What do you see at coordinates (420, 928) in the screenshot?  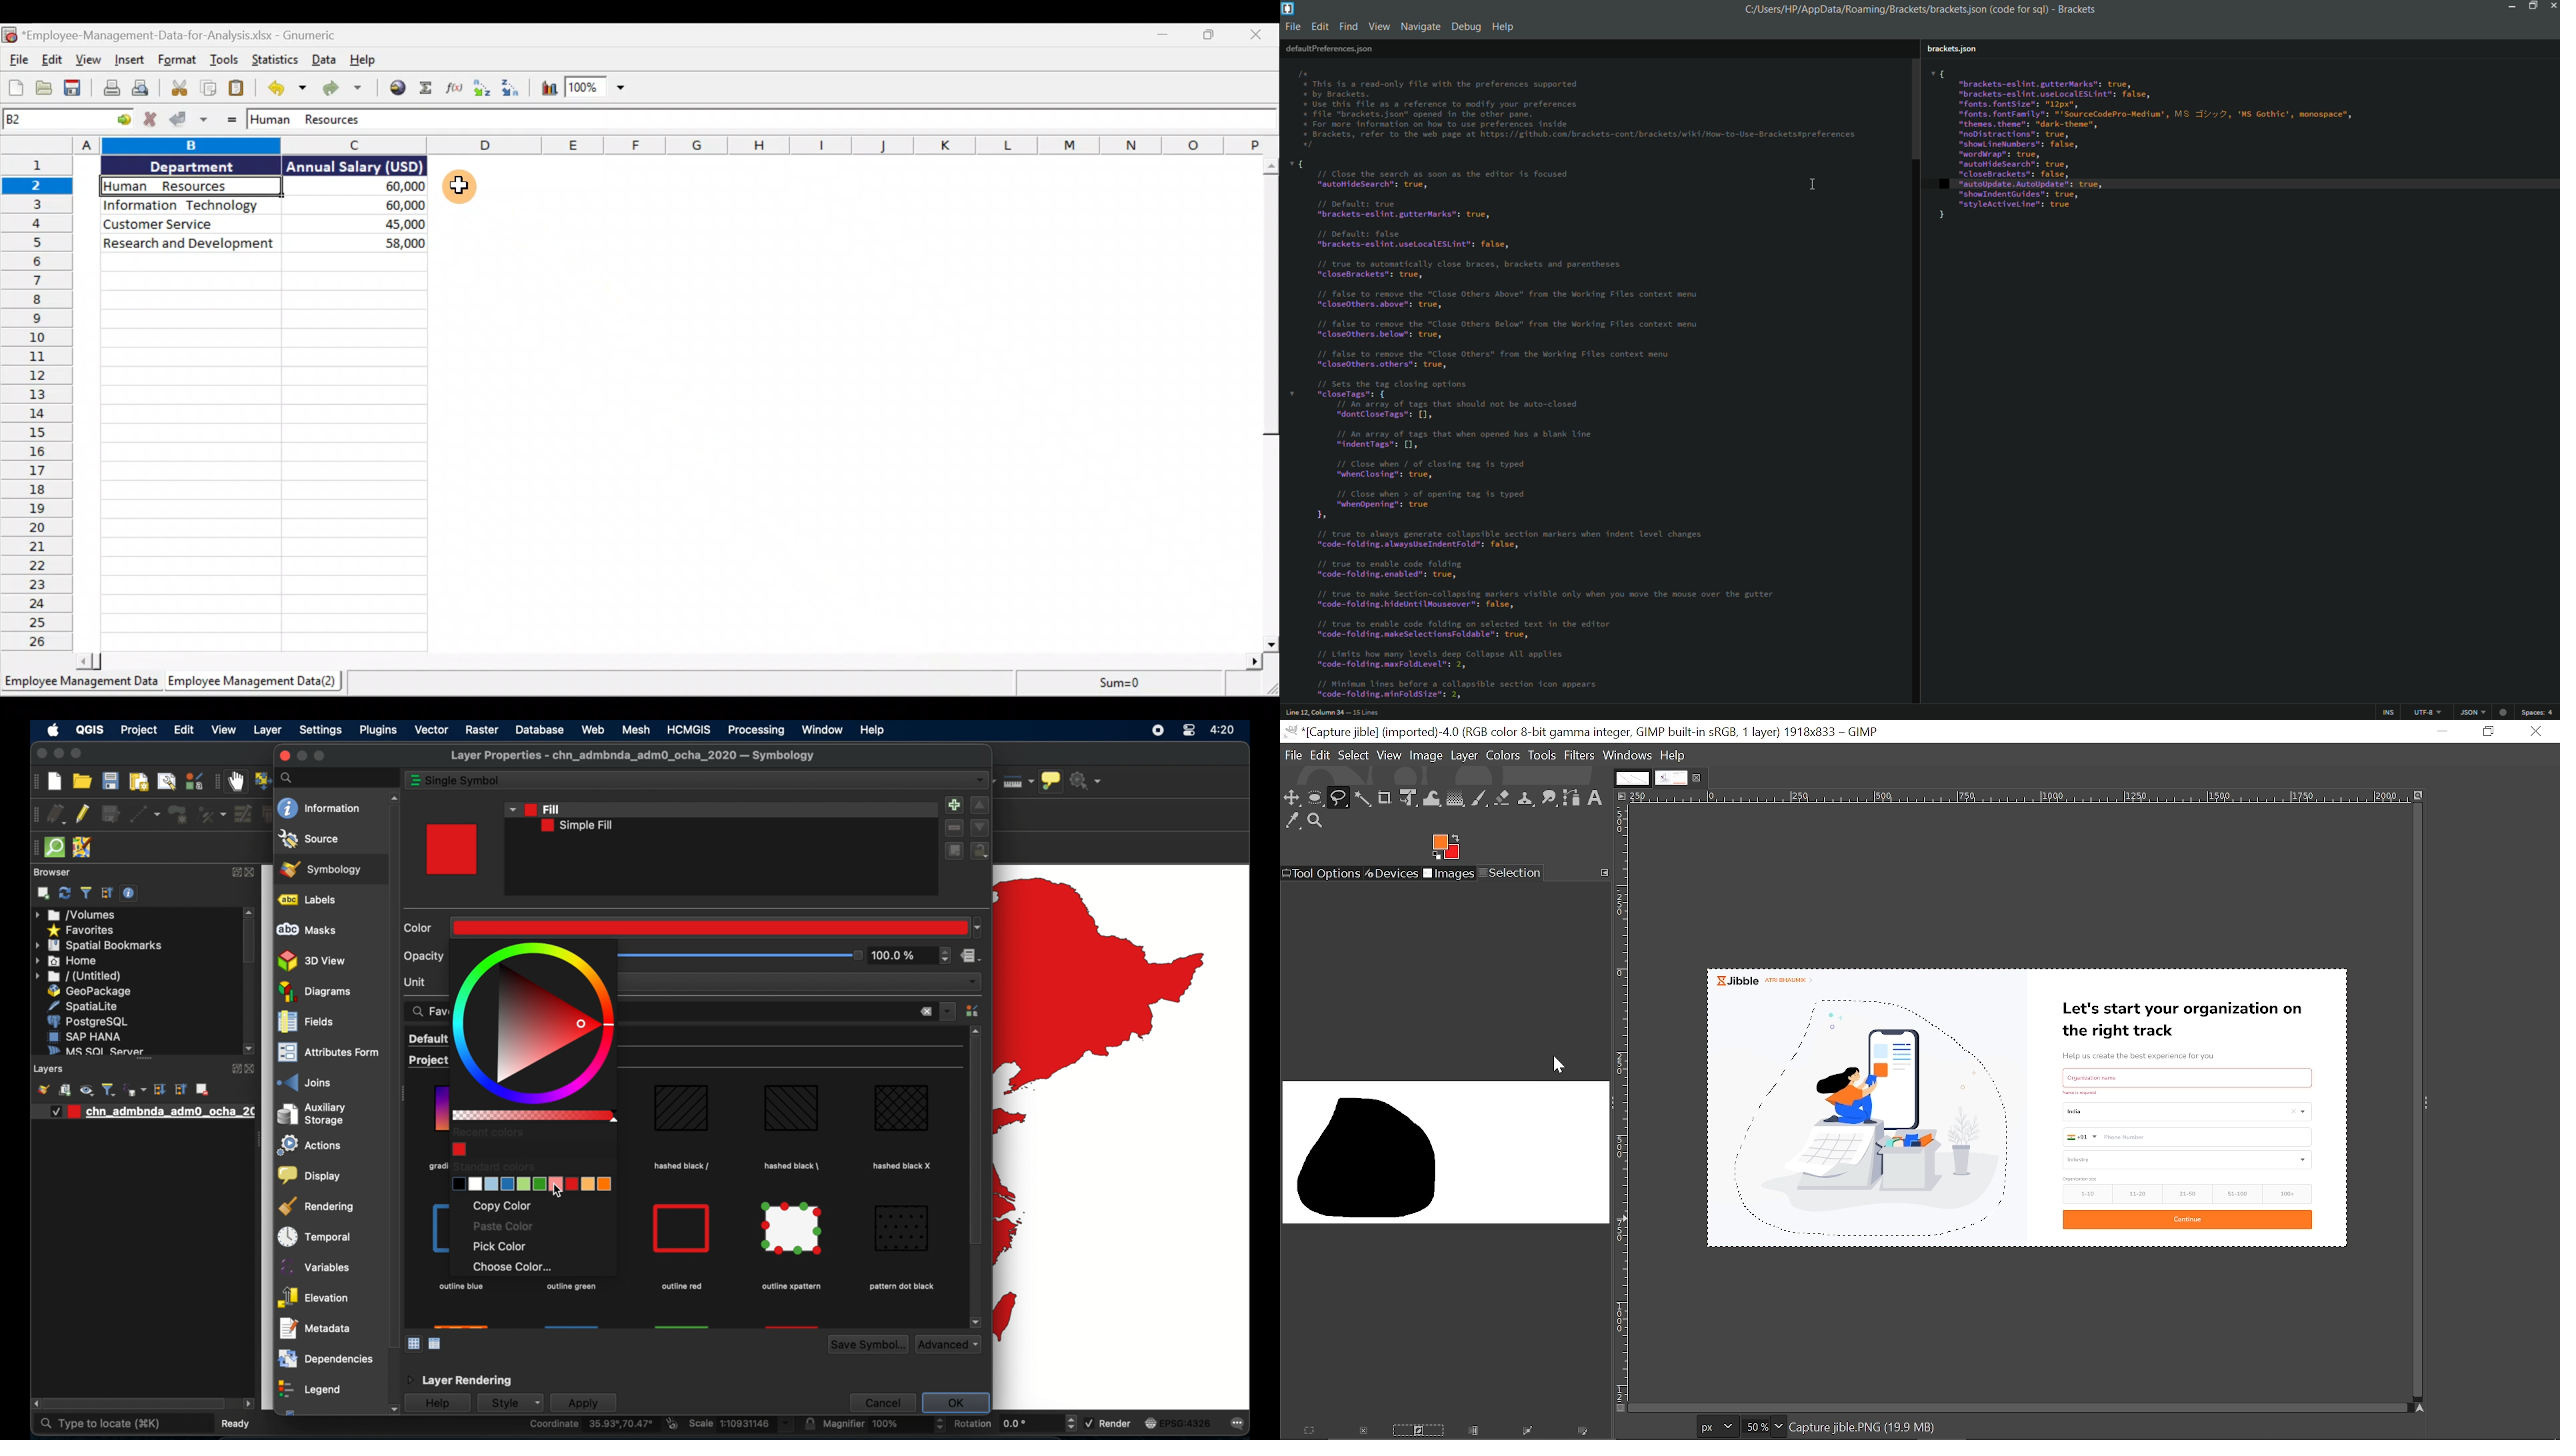 I see `color` at bounding box center [420, 928].